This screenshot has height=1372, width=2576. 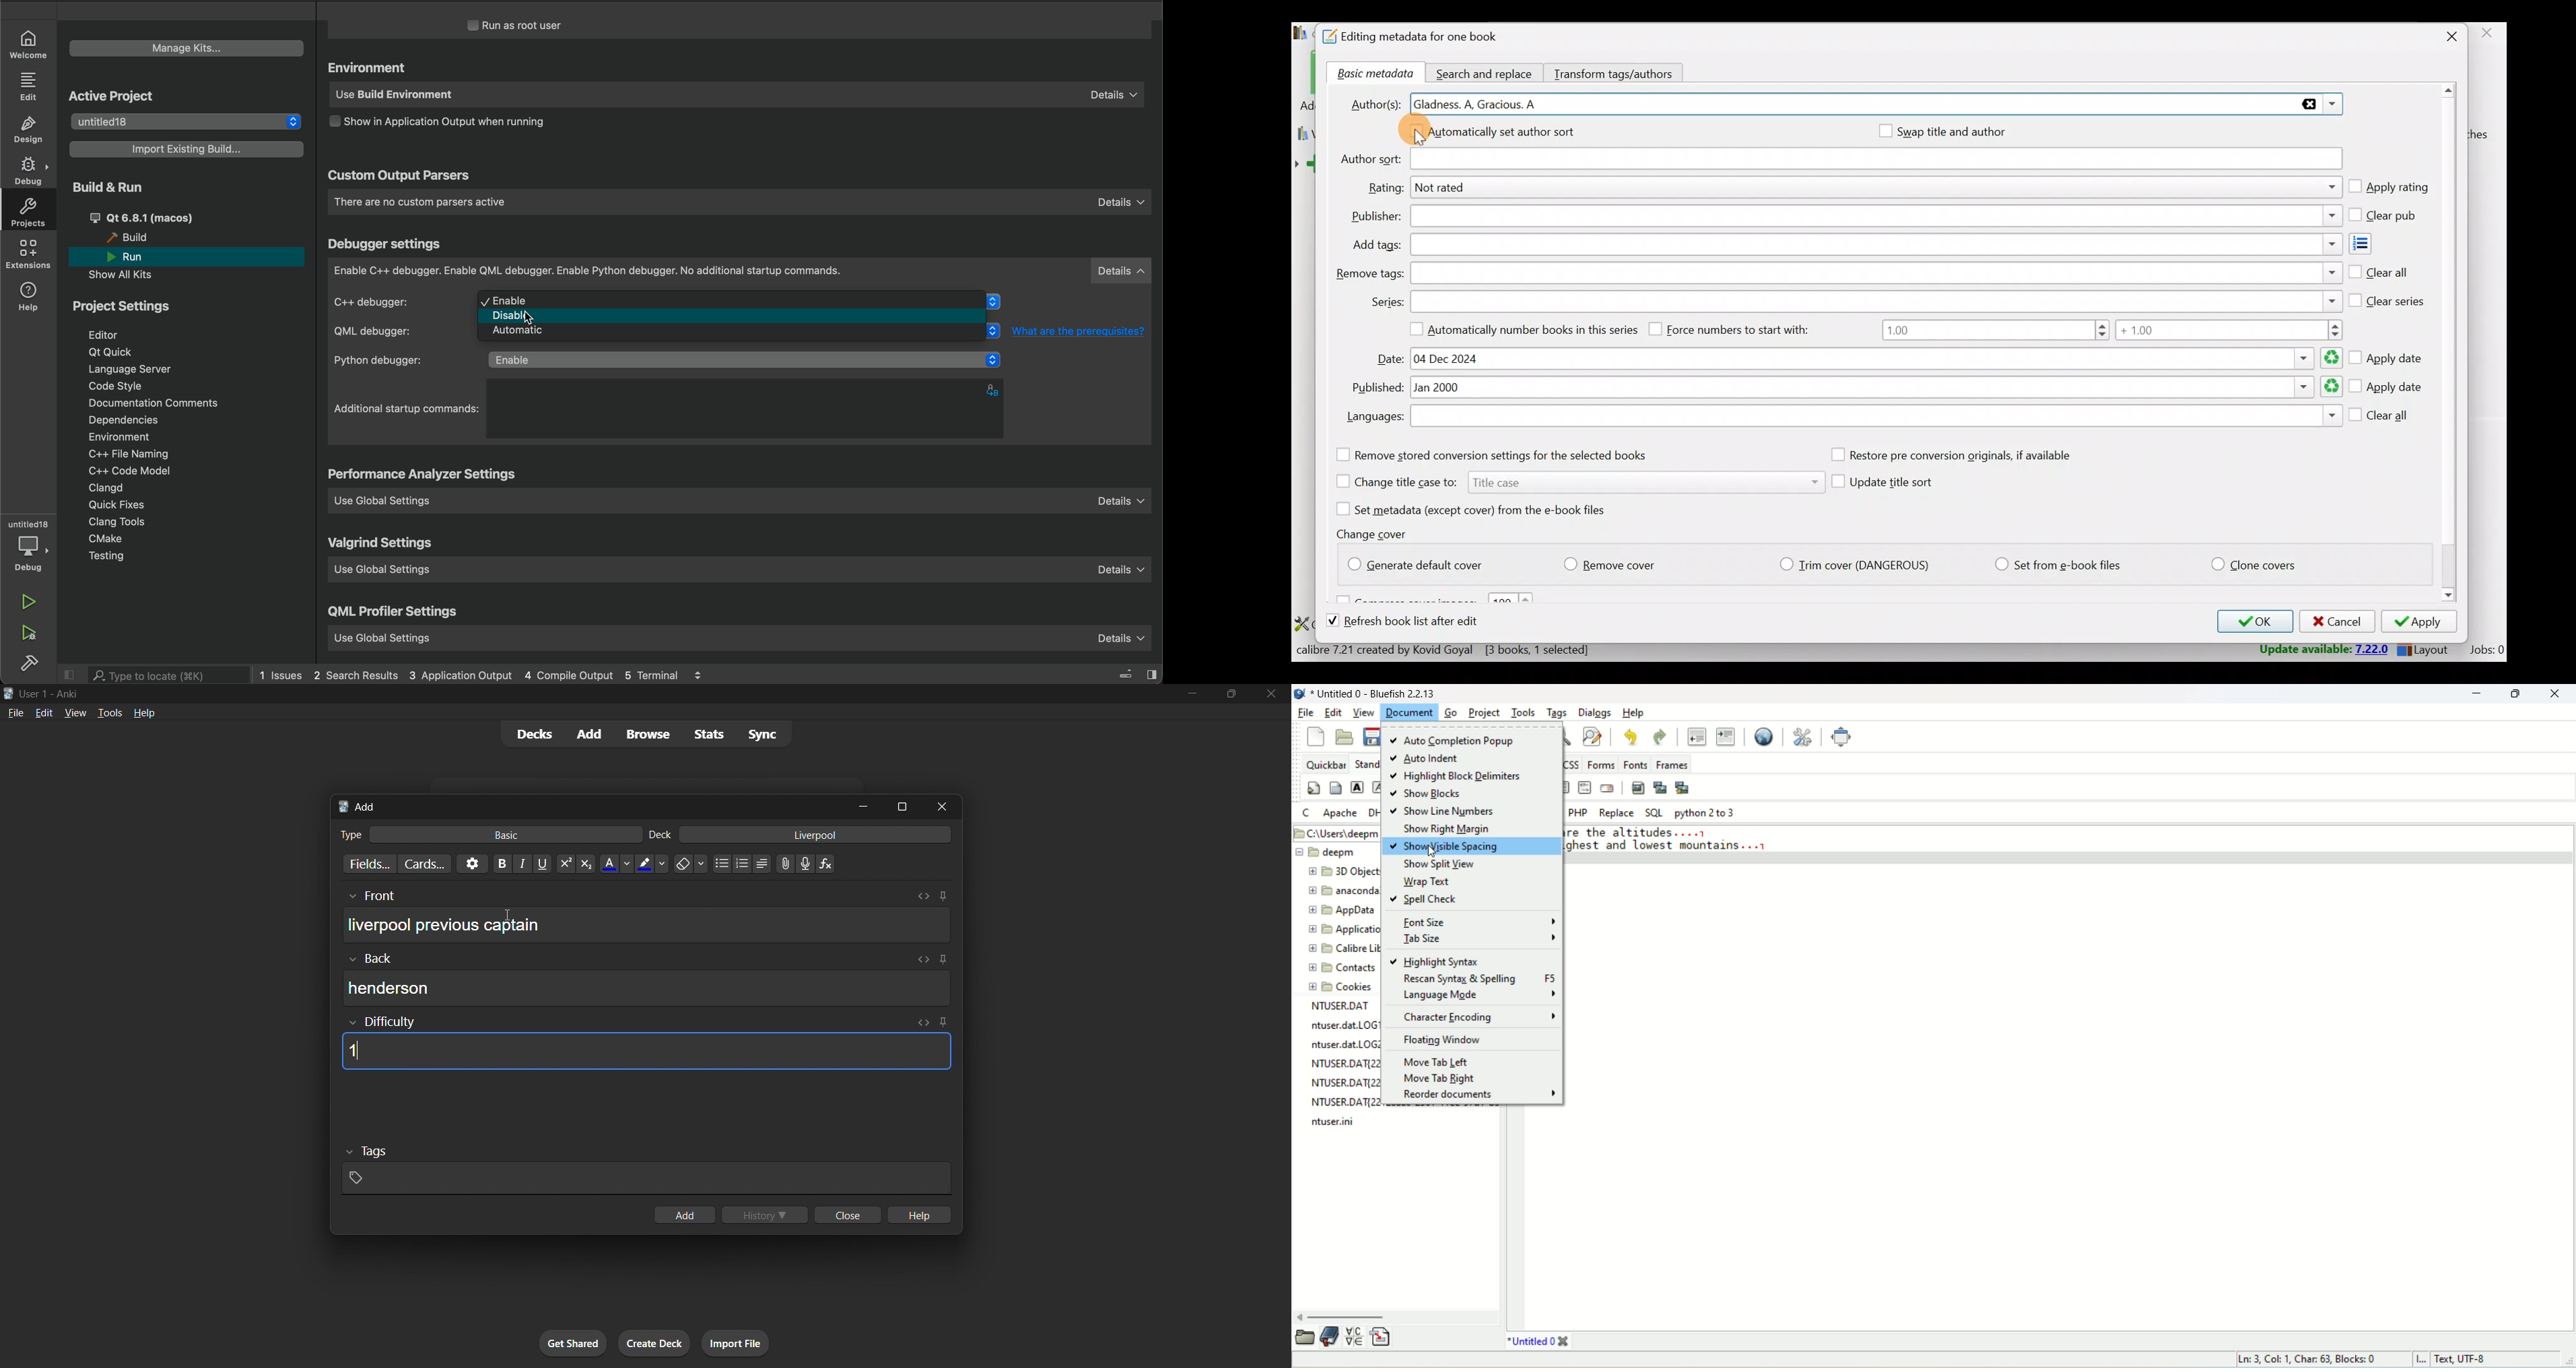 I want to click on replace, so click(x=1617, y=813).